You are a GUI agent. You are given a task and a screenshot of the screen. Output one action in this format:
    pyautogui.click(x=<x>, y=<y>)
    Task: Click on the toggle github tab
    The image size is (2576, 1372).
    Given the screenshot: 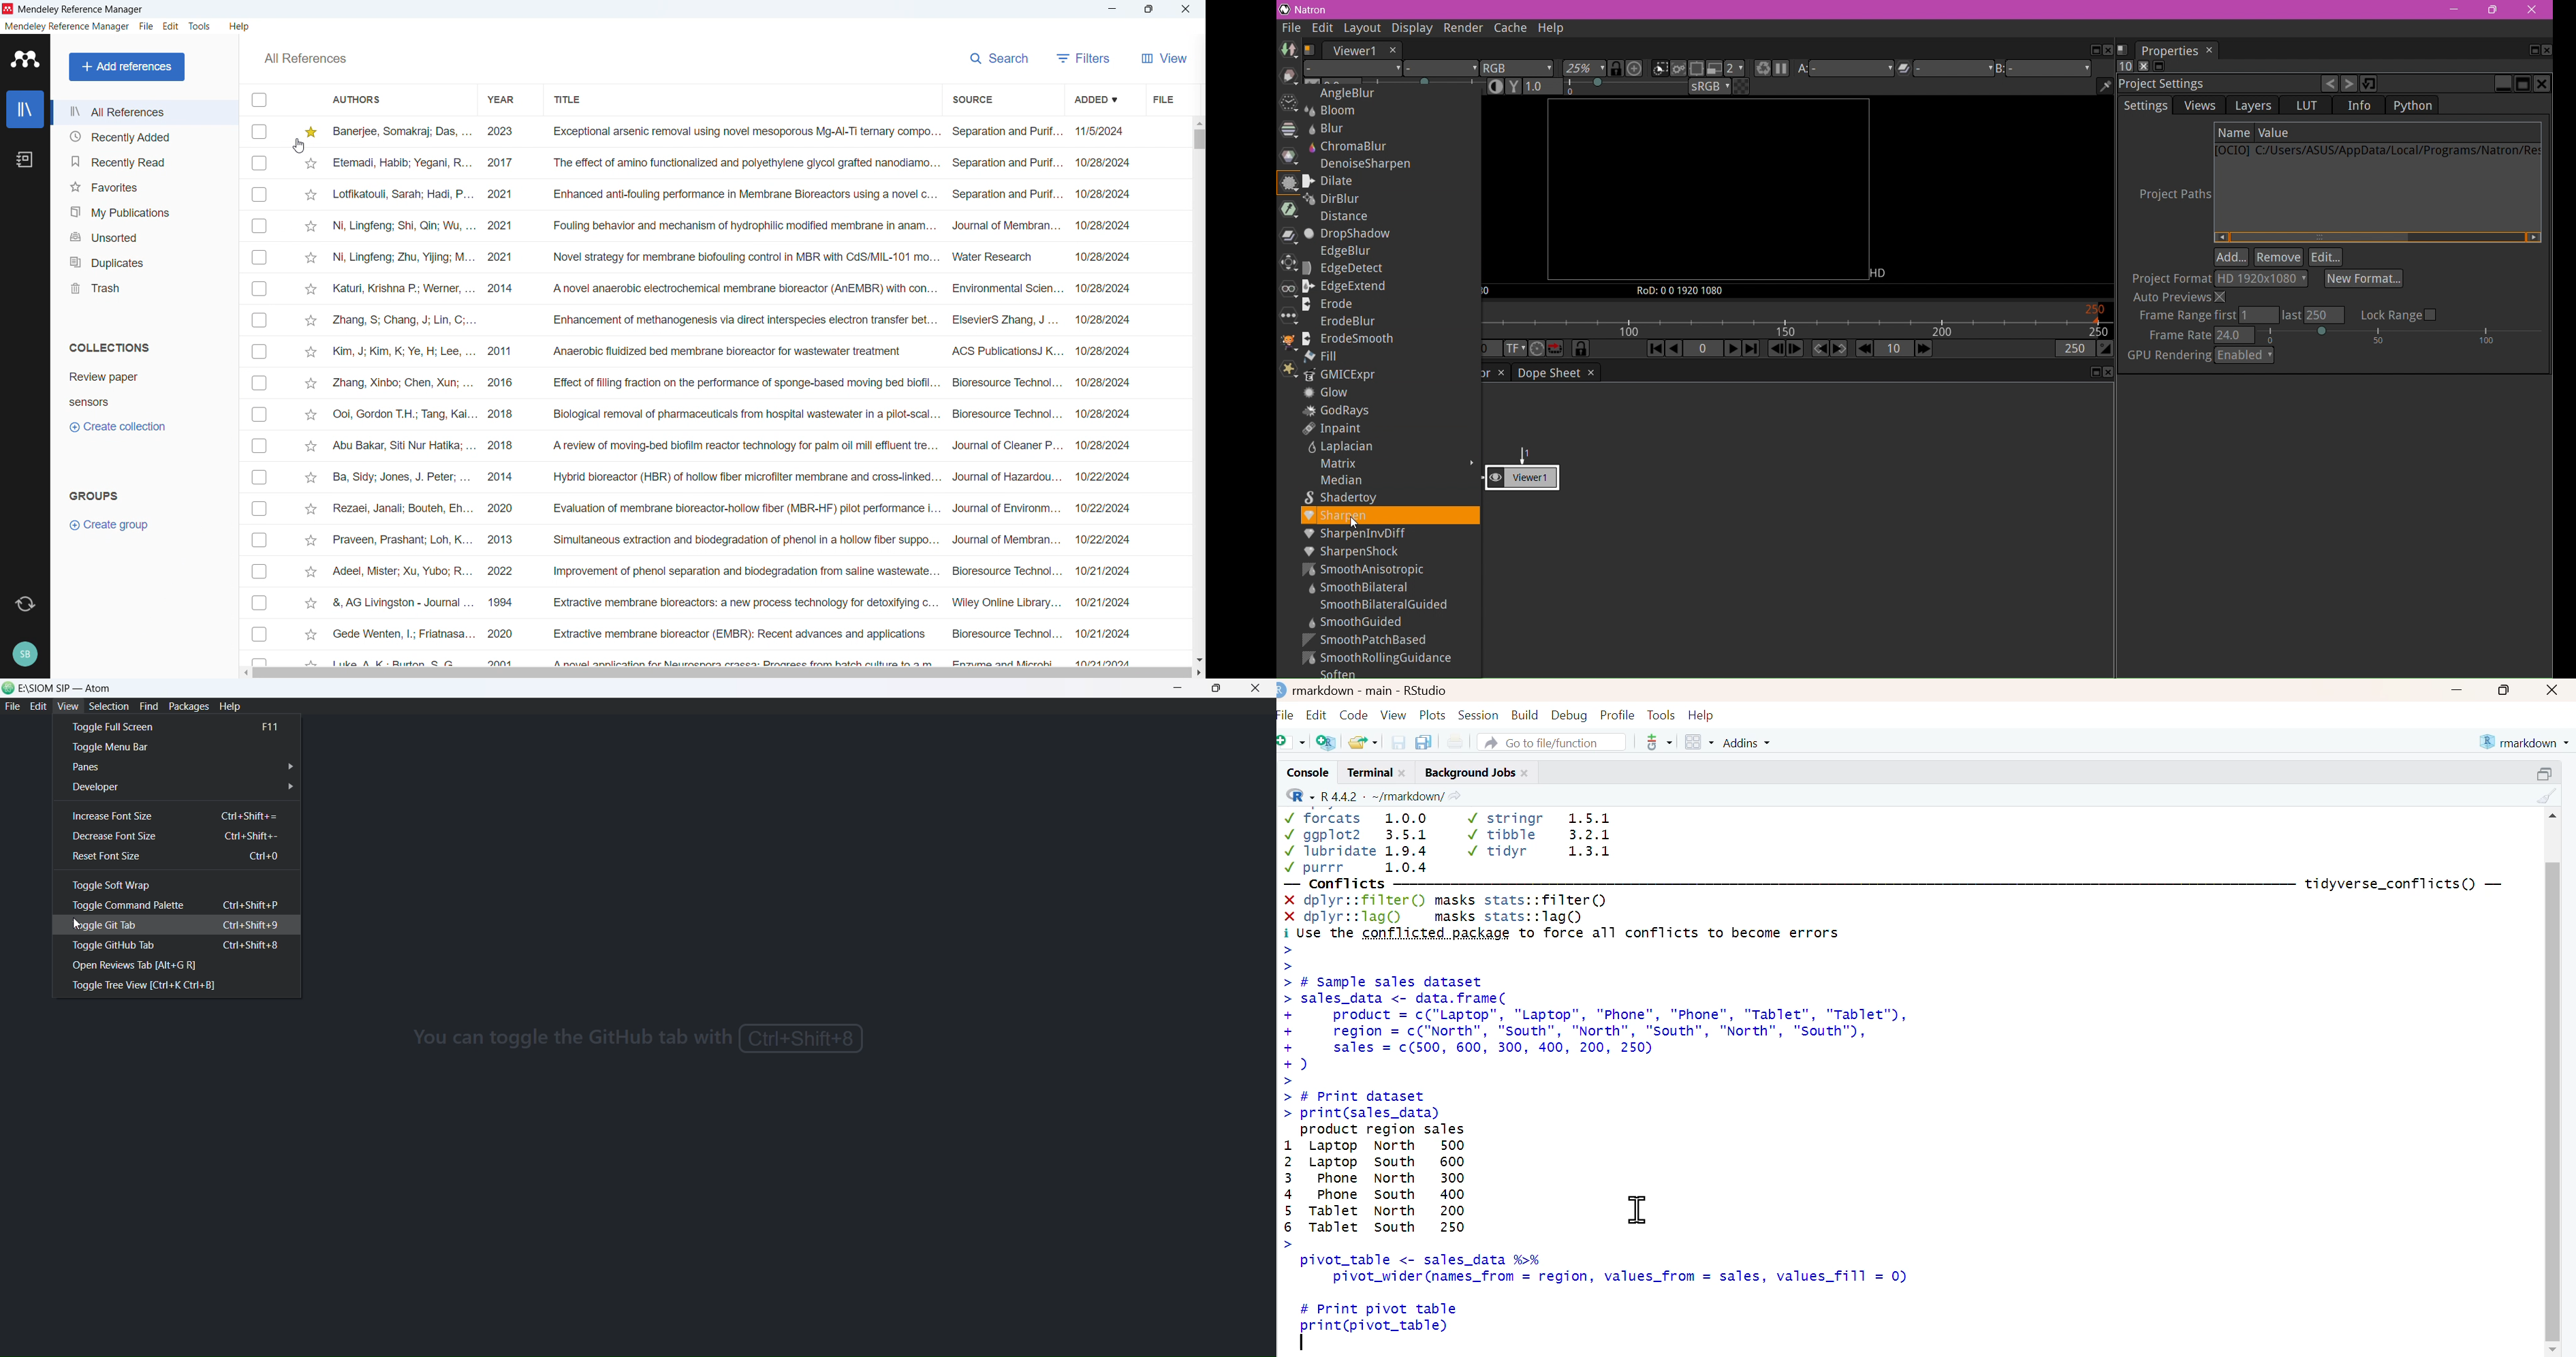 What is the action you would take?
    pyautogui.click(x=180, y=944)
    